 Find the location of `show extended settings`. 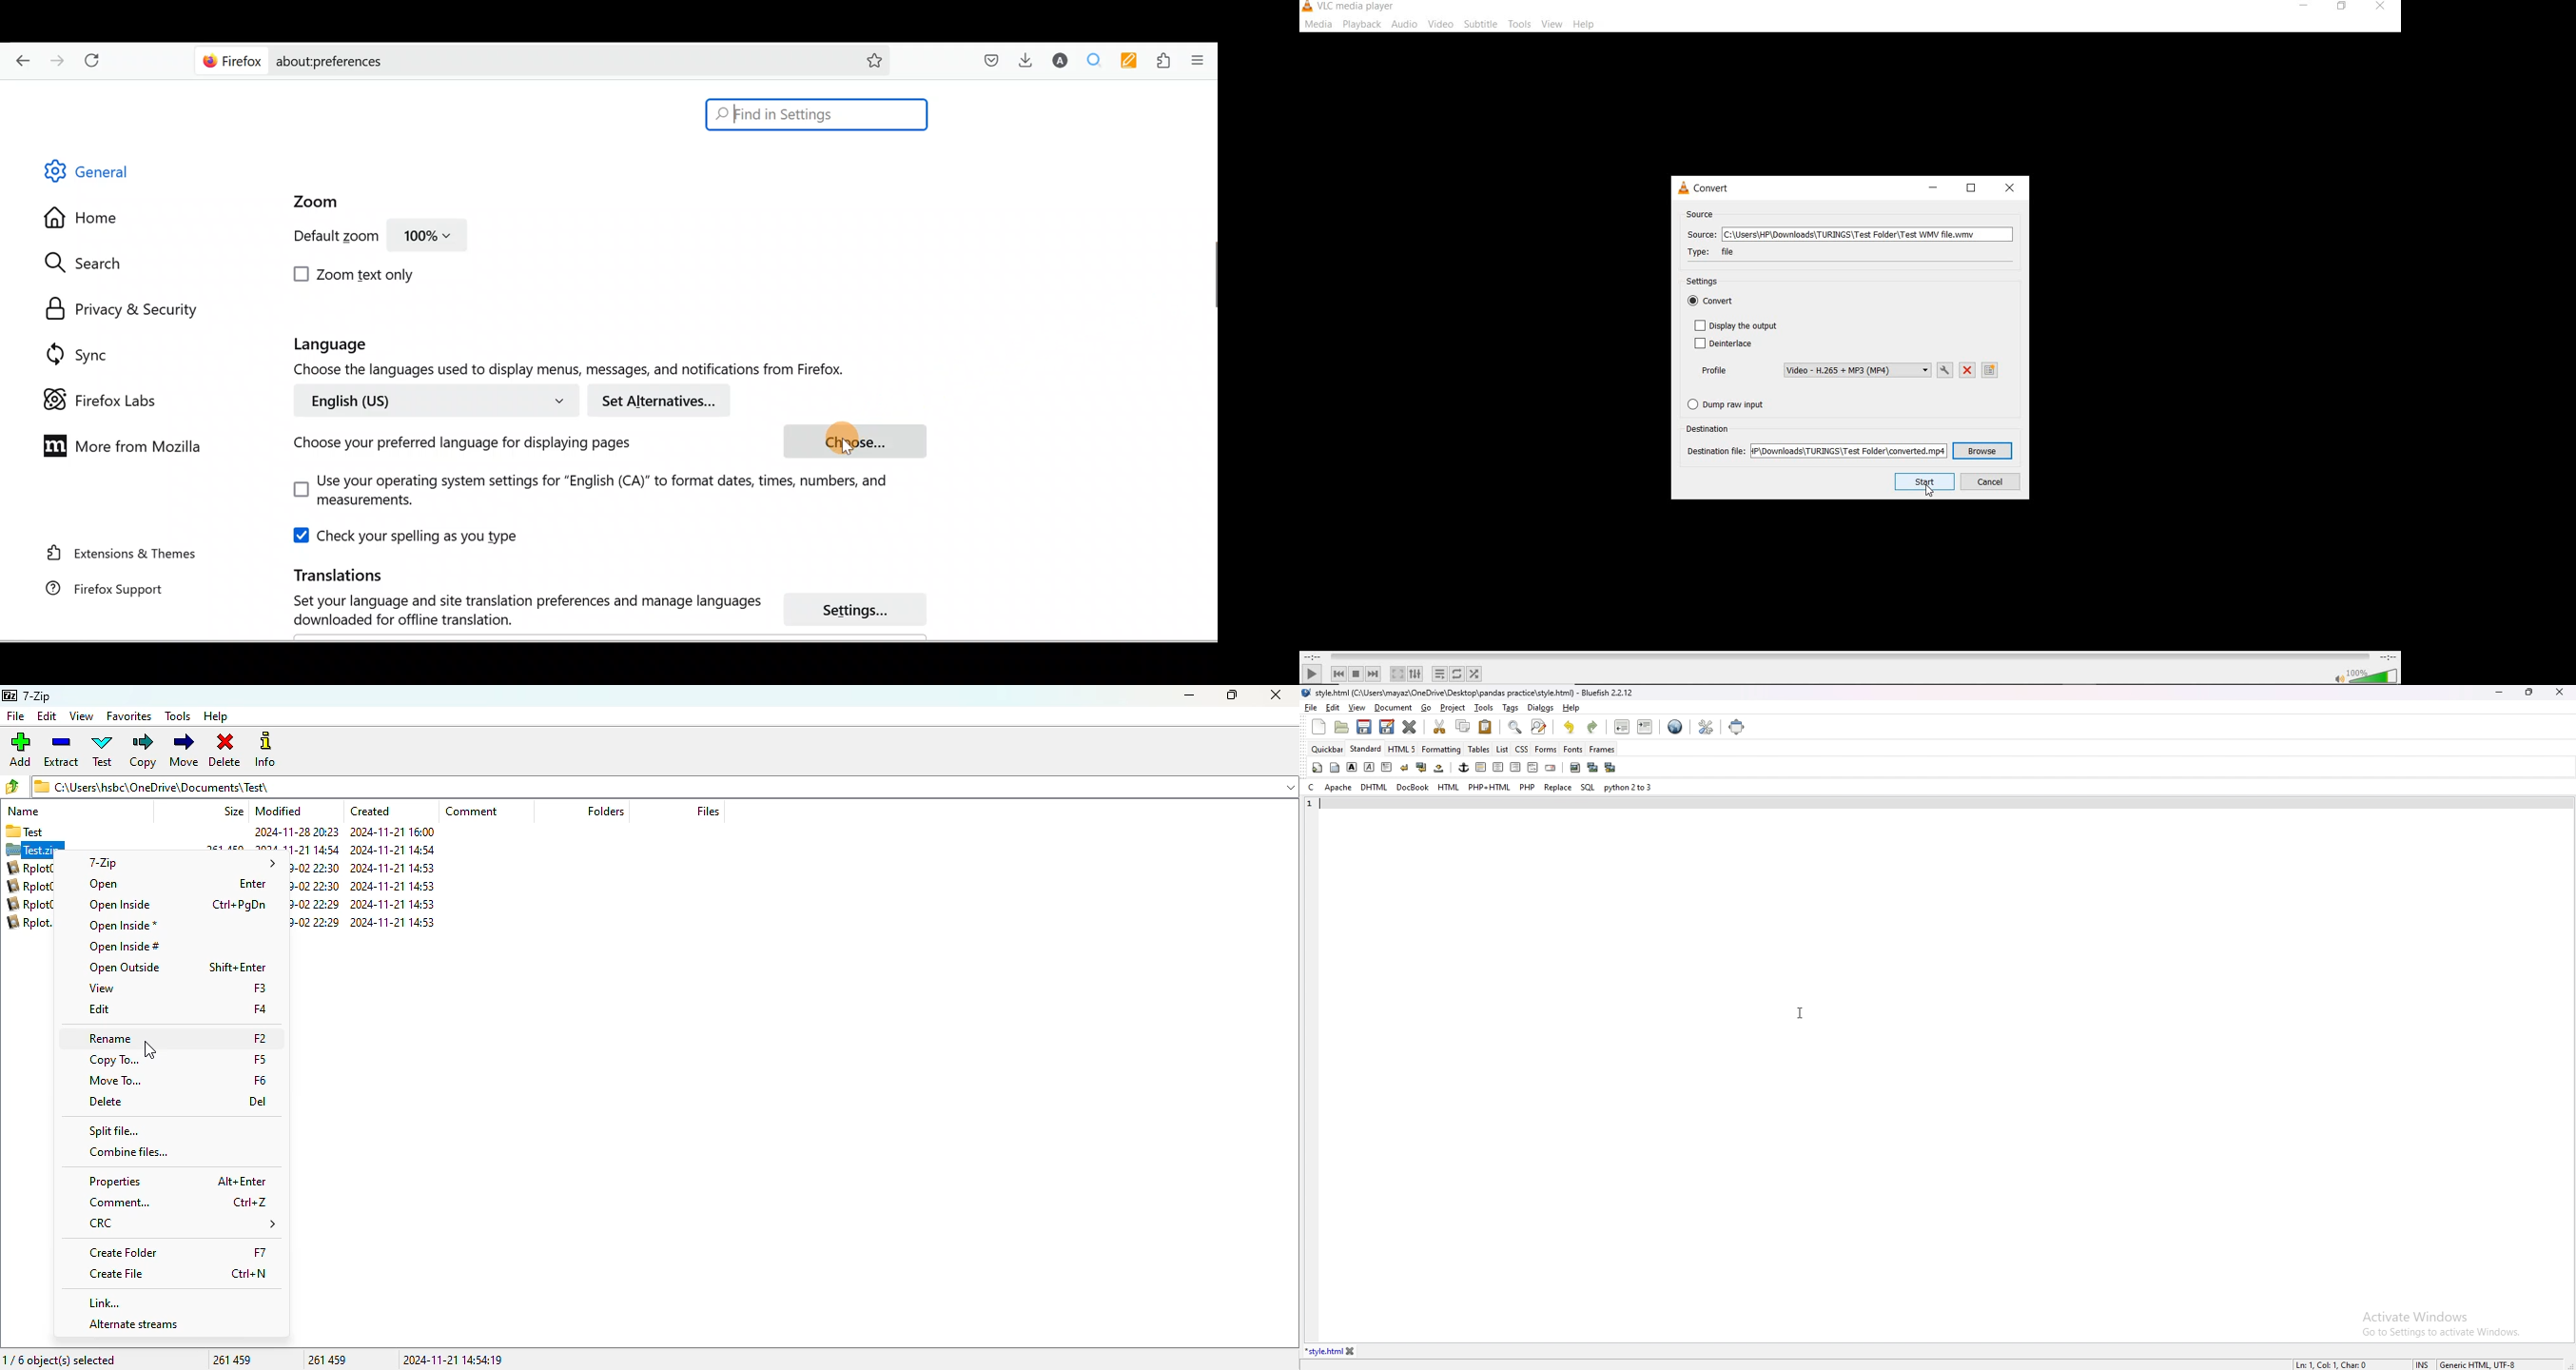

show extended settings is located at coordinates (1415, 674).